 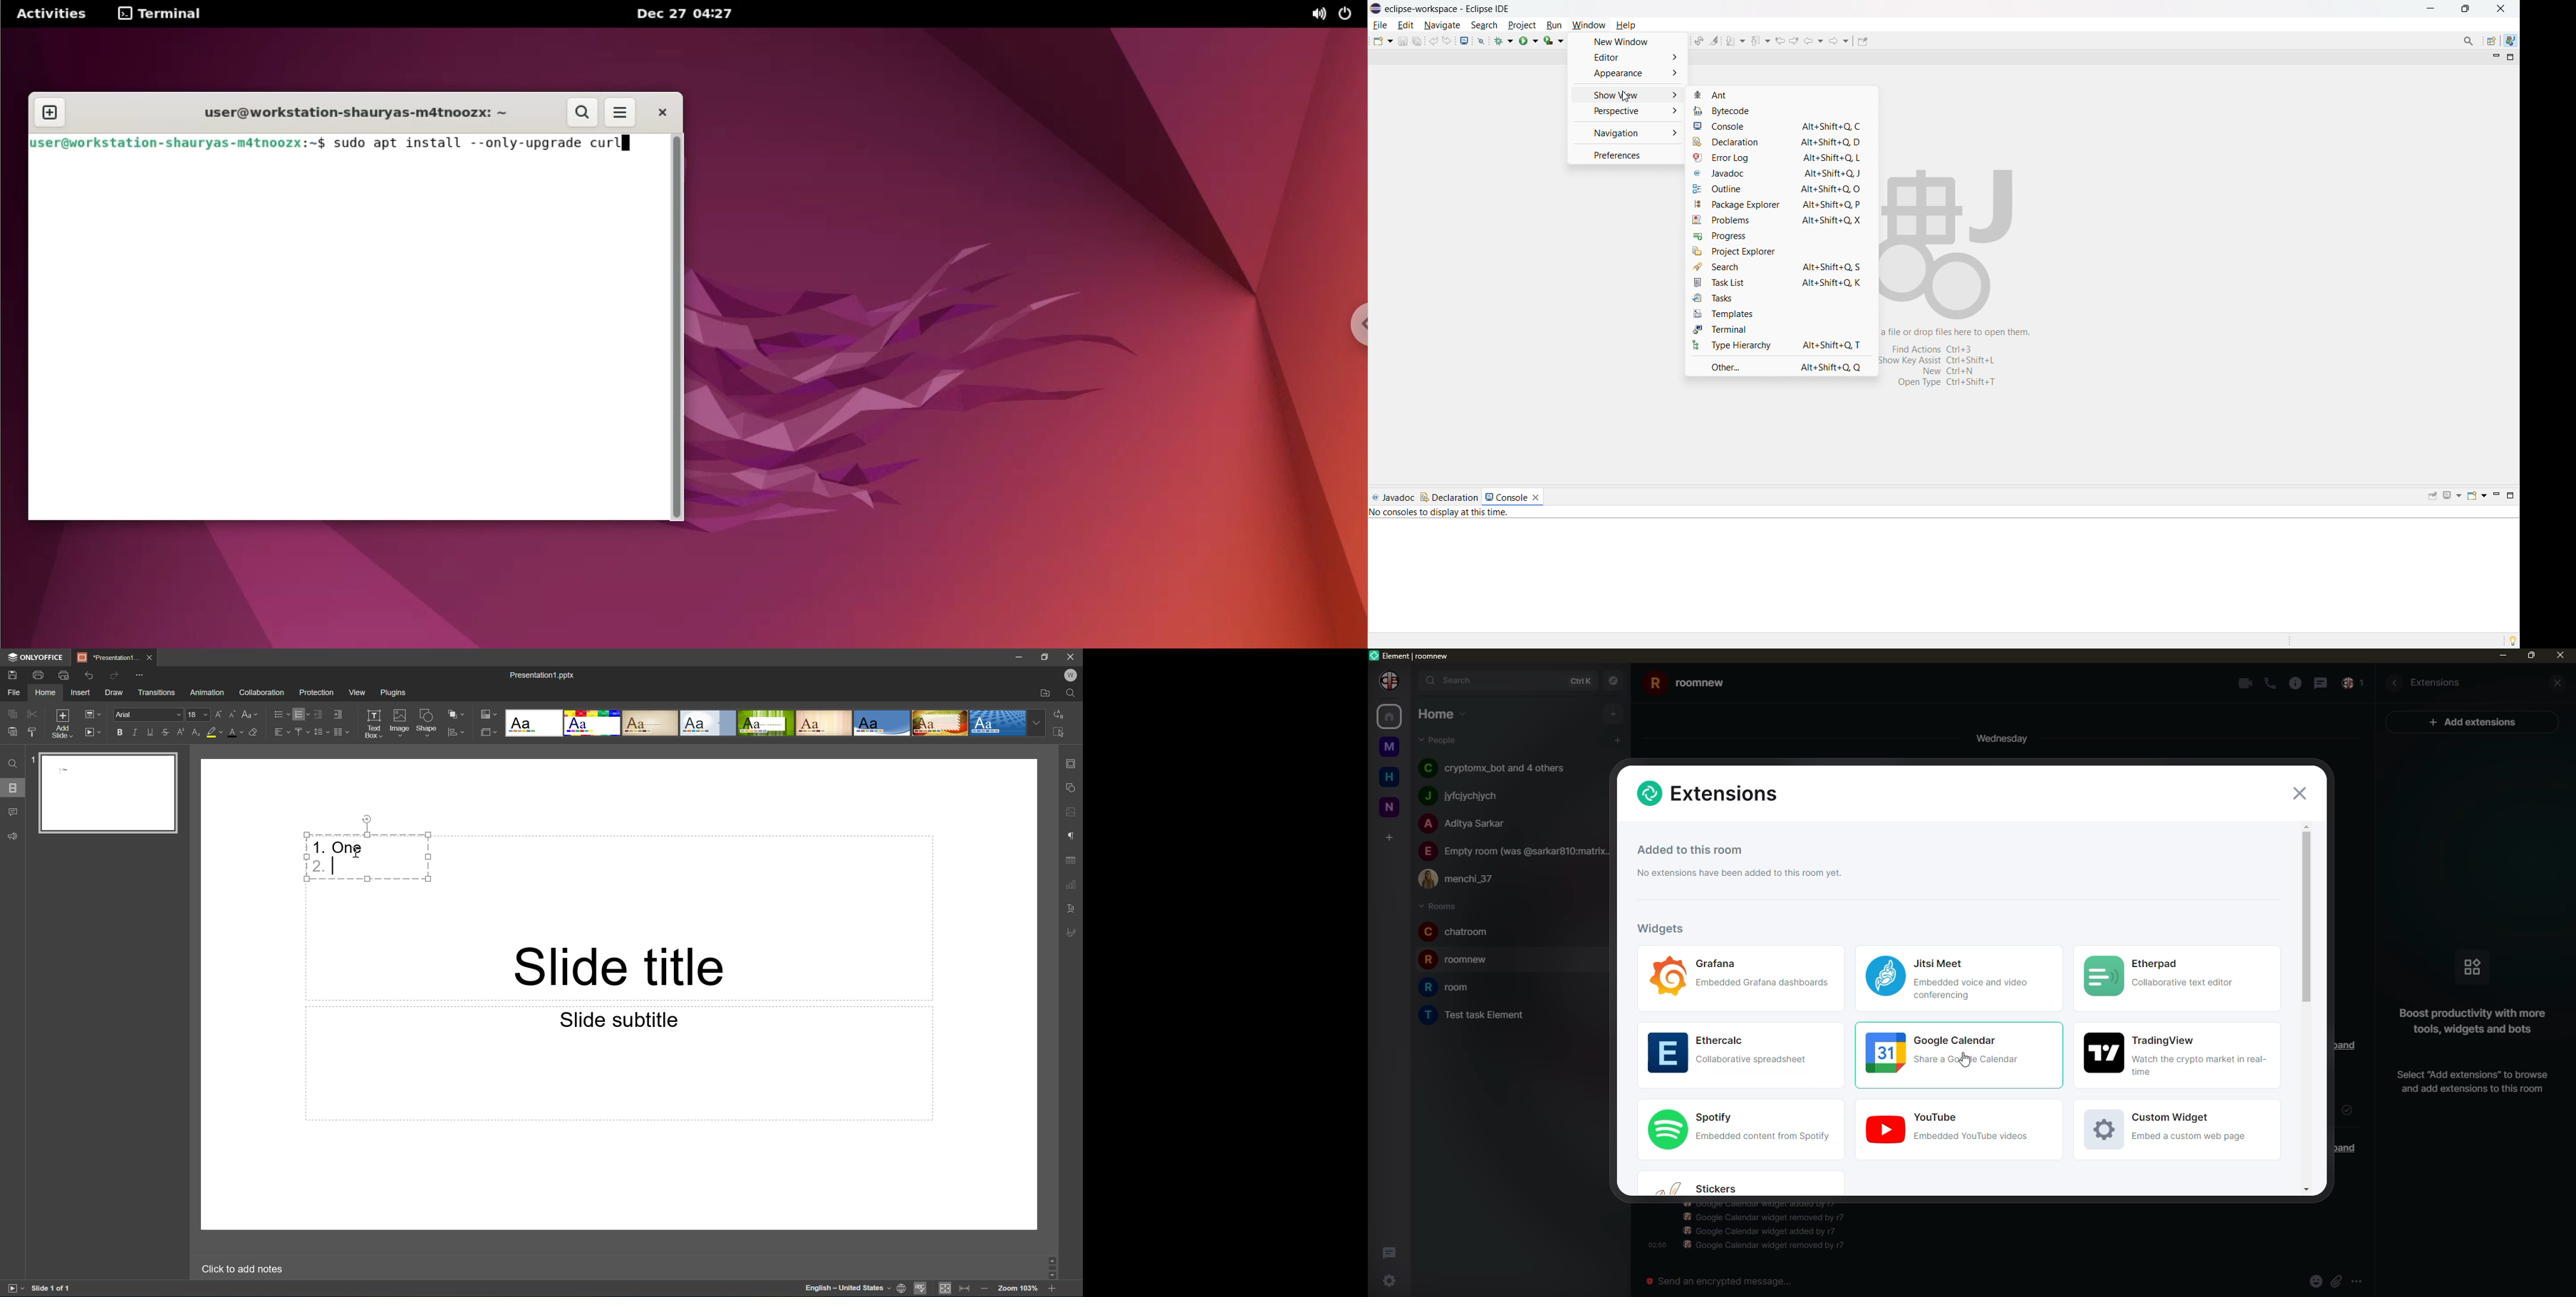 I want to click on Animation, so click(x=206, y=694).